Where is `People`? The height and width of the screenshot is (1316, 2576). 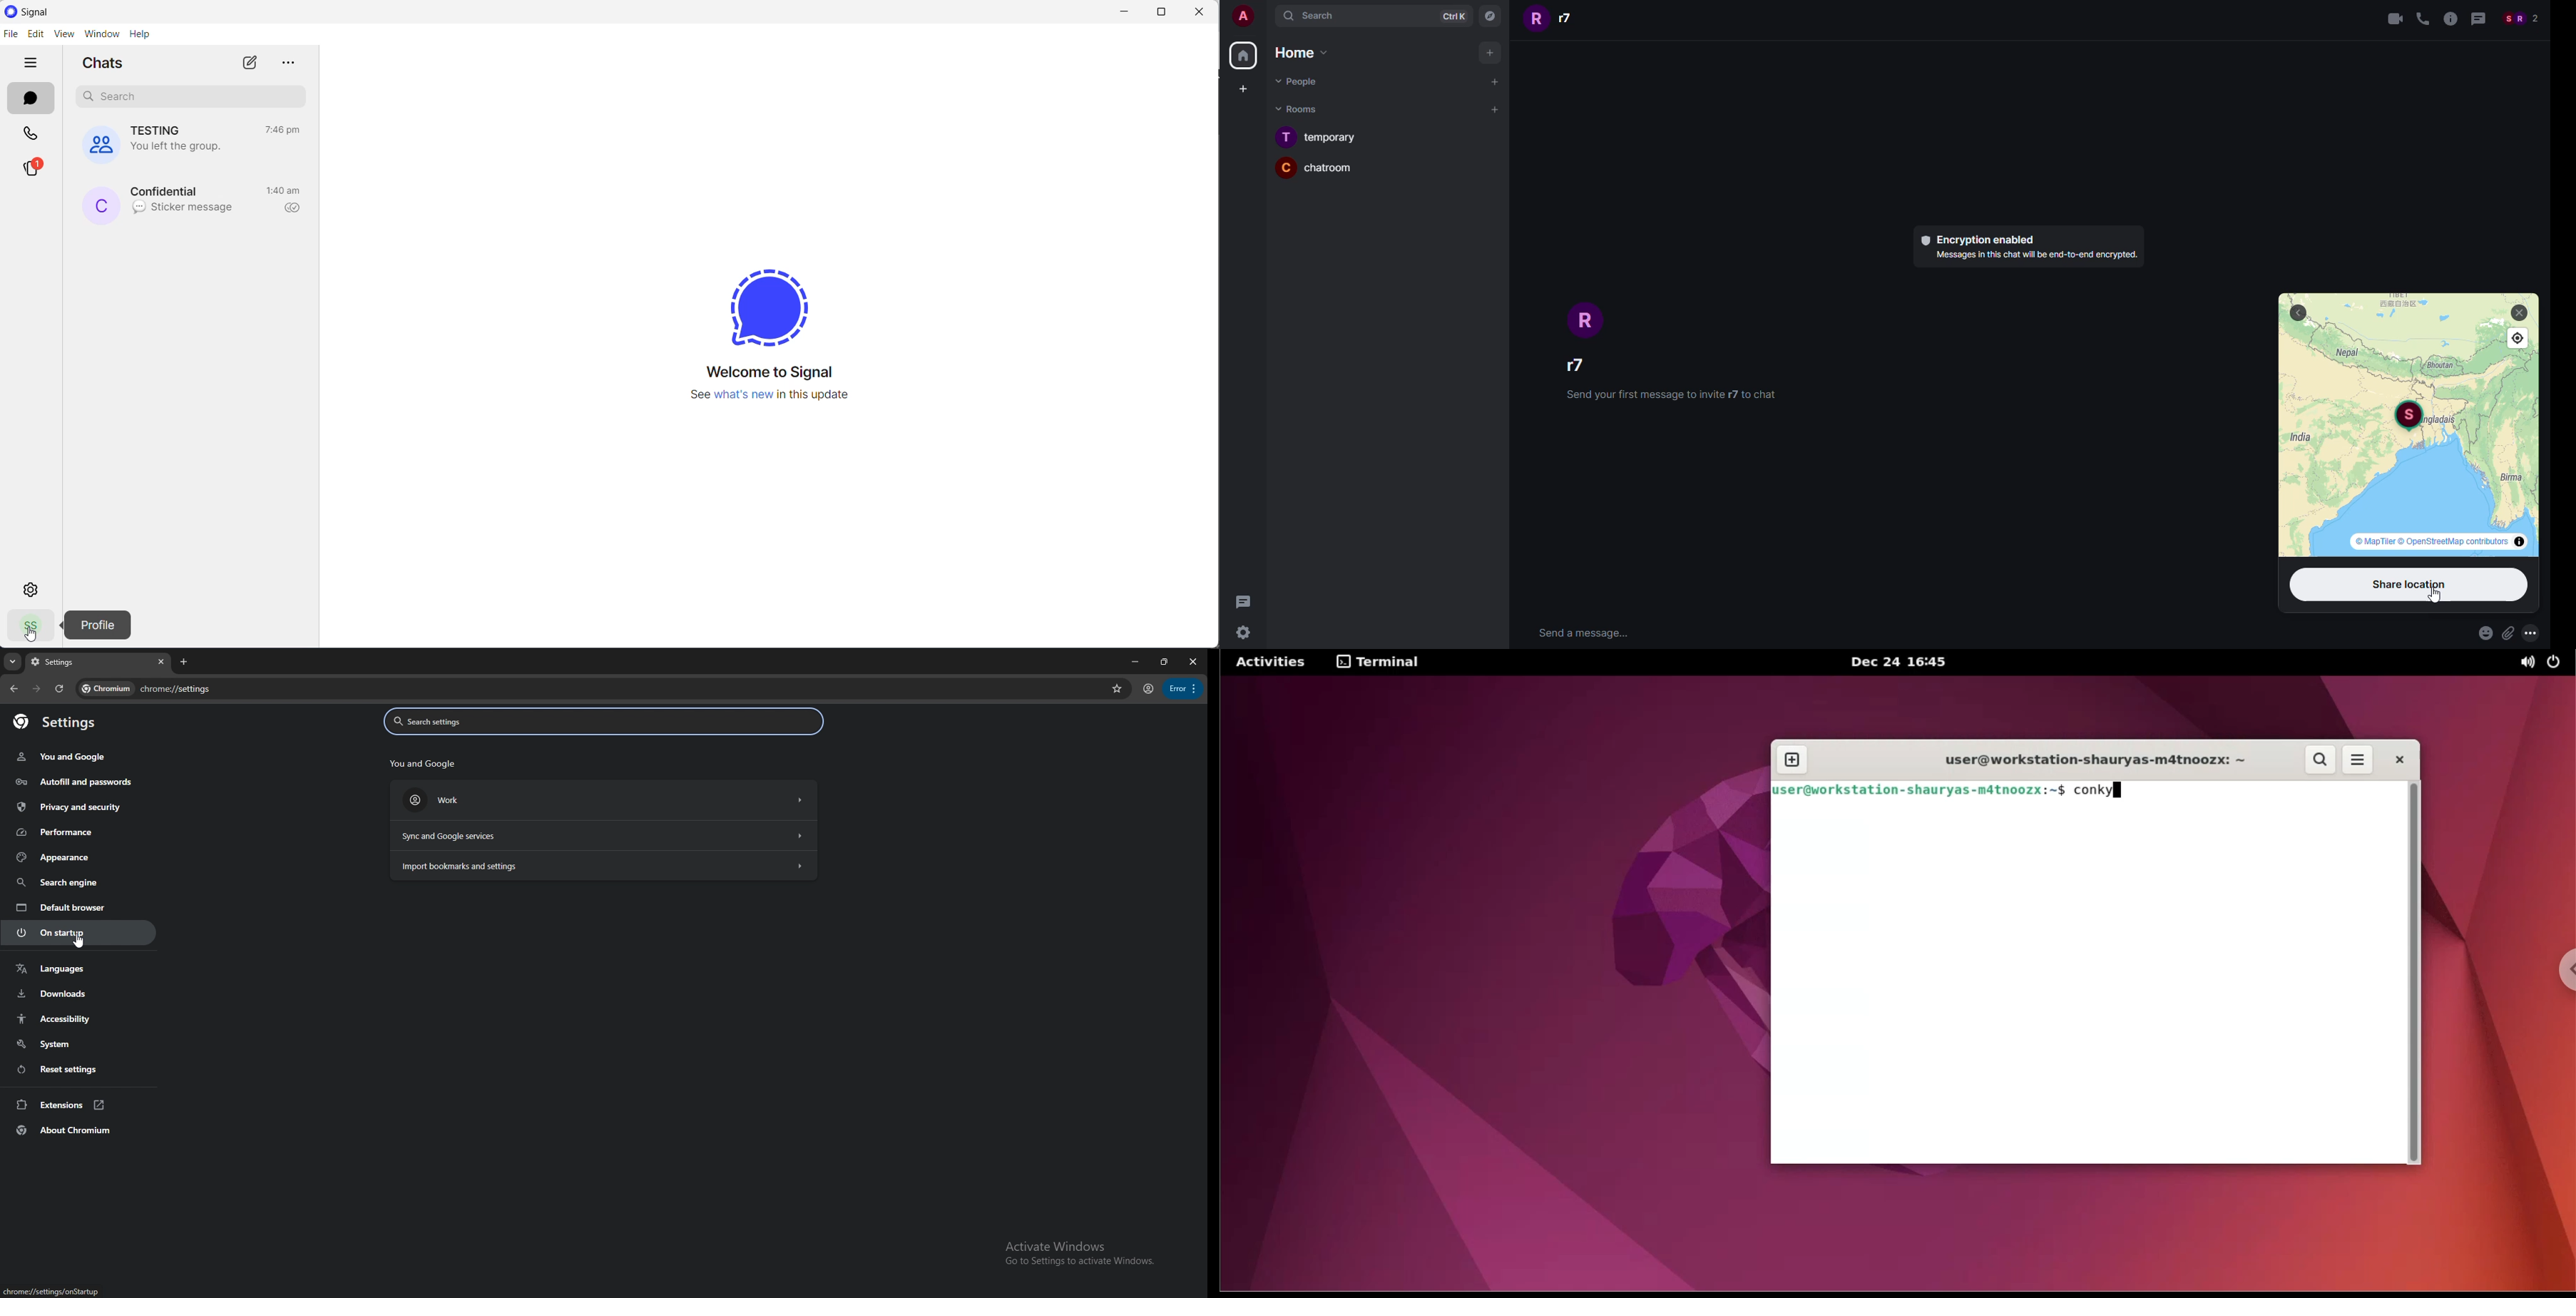 People is located at coordinates (2520, 19).